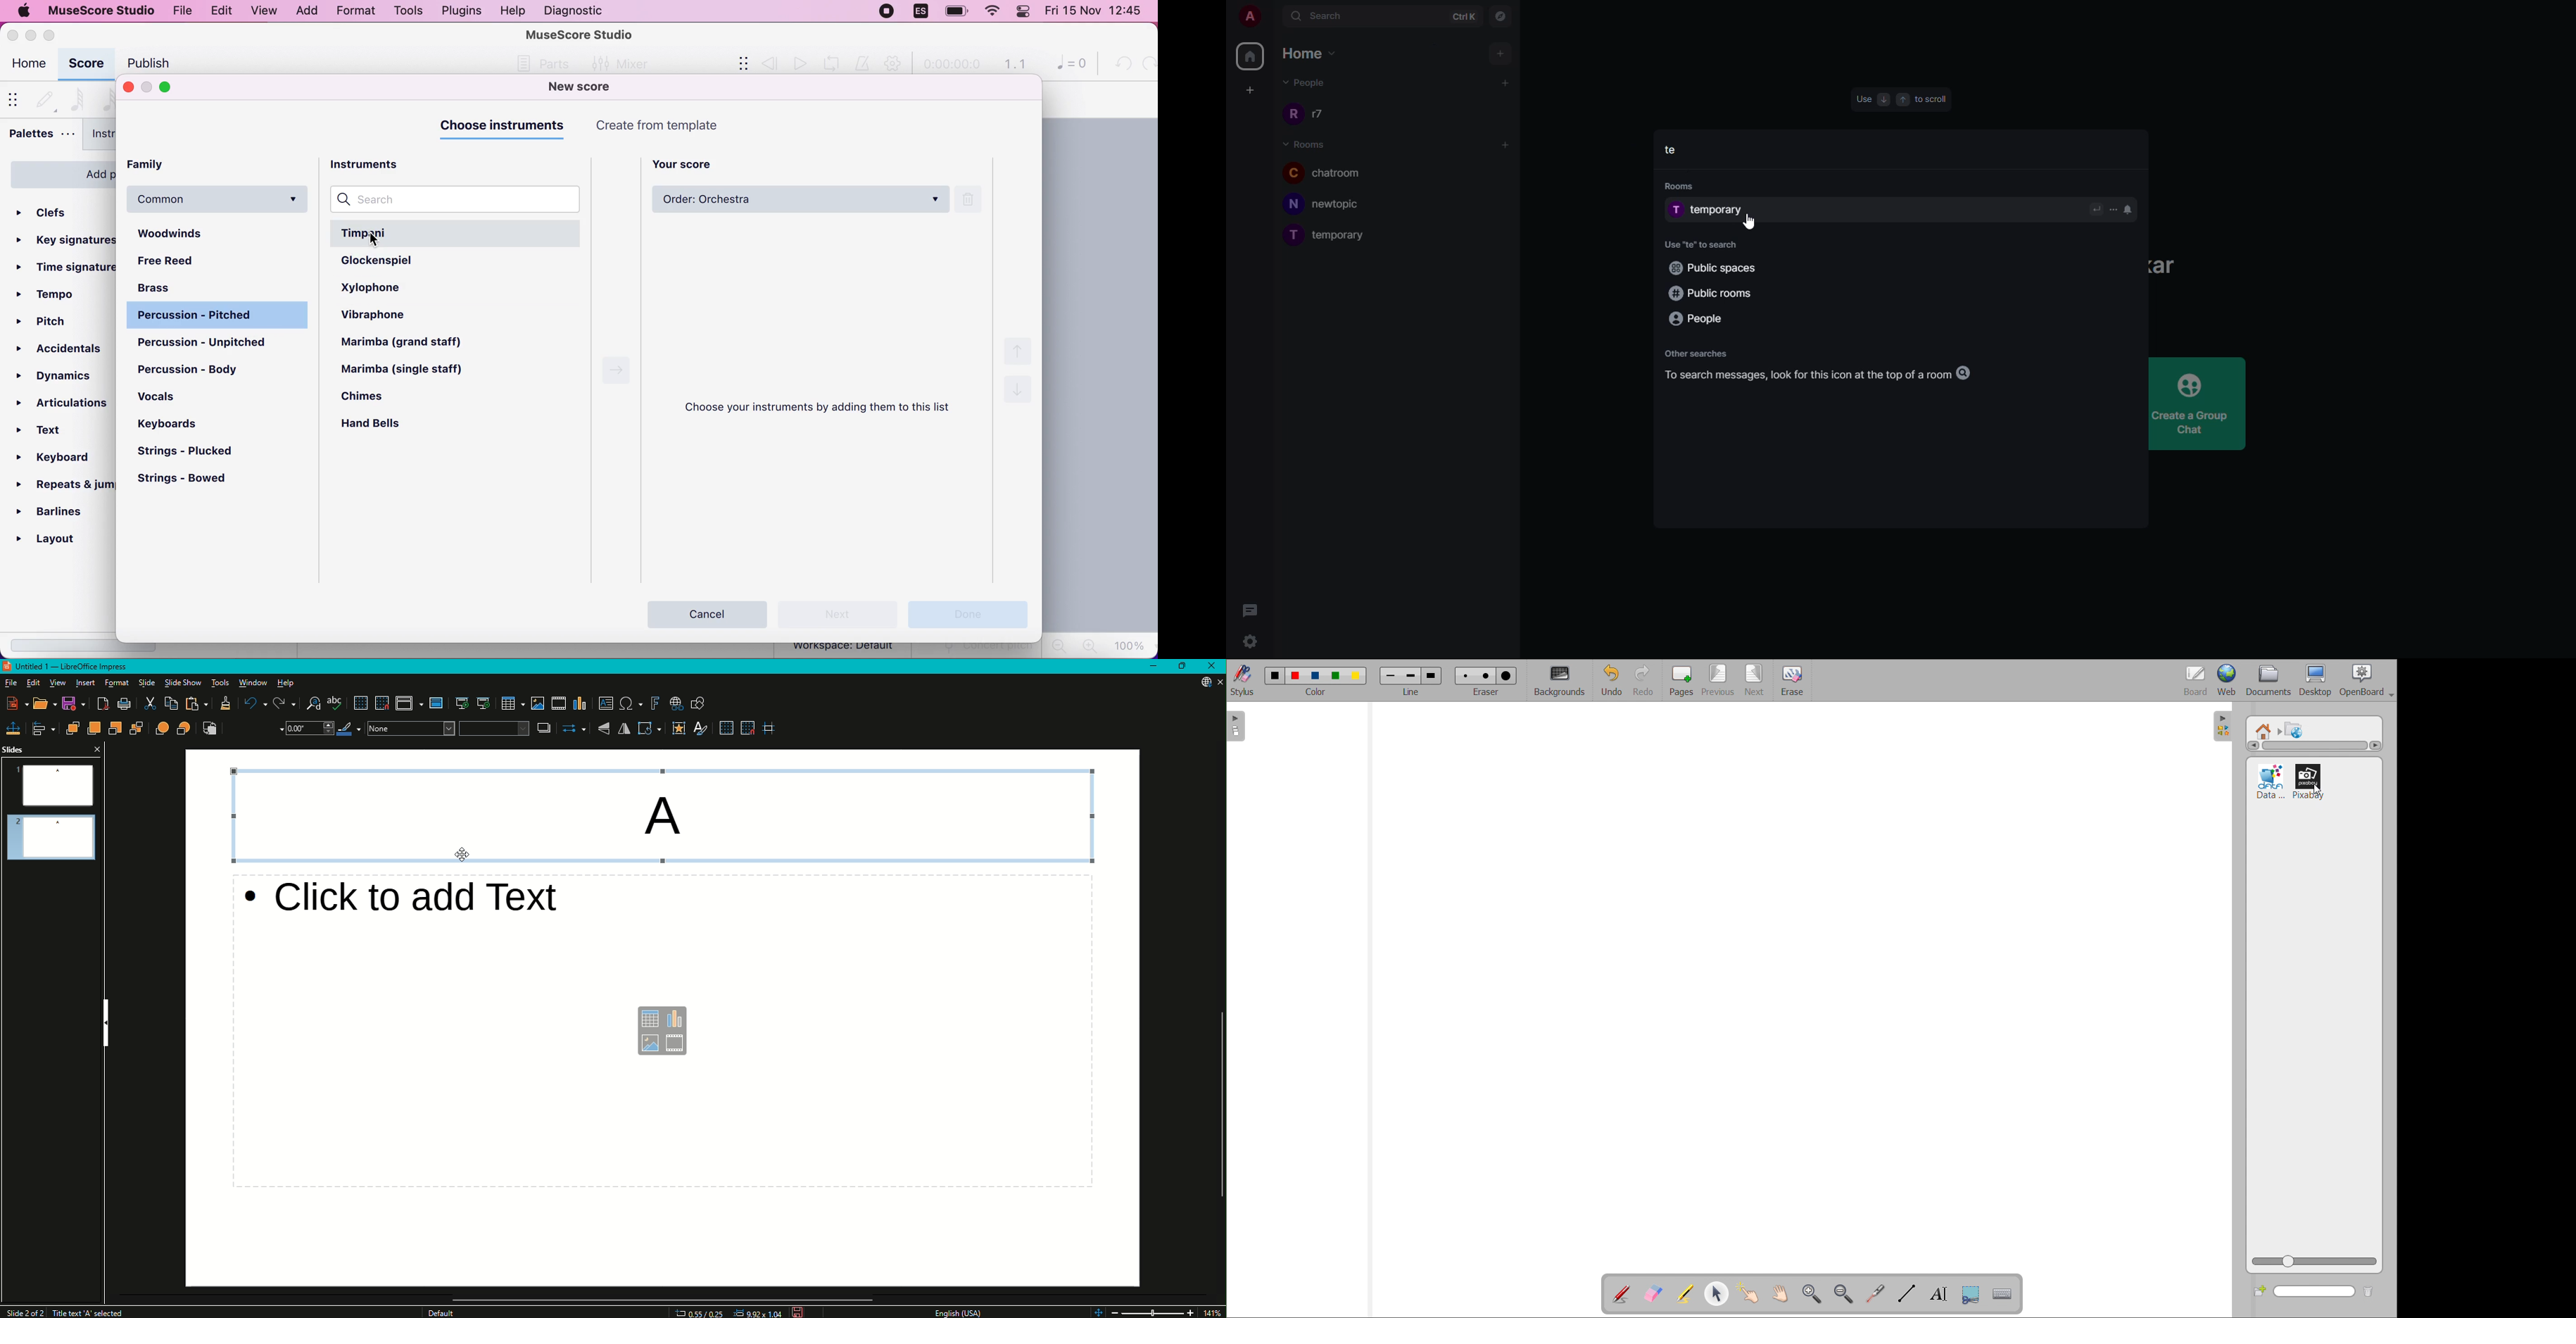 The image size is (2576, 1344). Describe the element at coordinates (1411, 692) in the screenshot. I see `Line` at that location.